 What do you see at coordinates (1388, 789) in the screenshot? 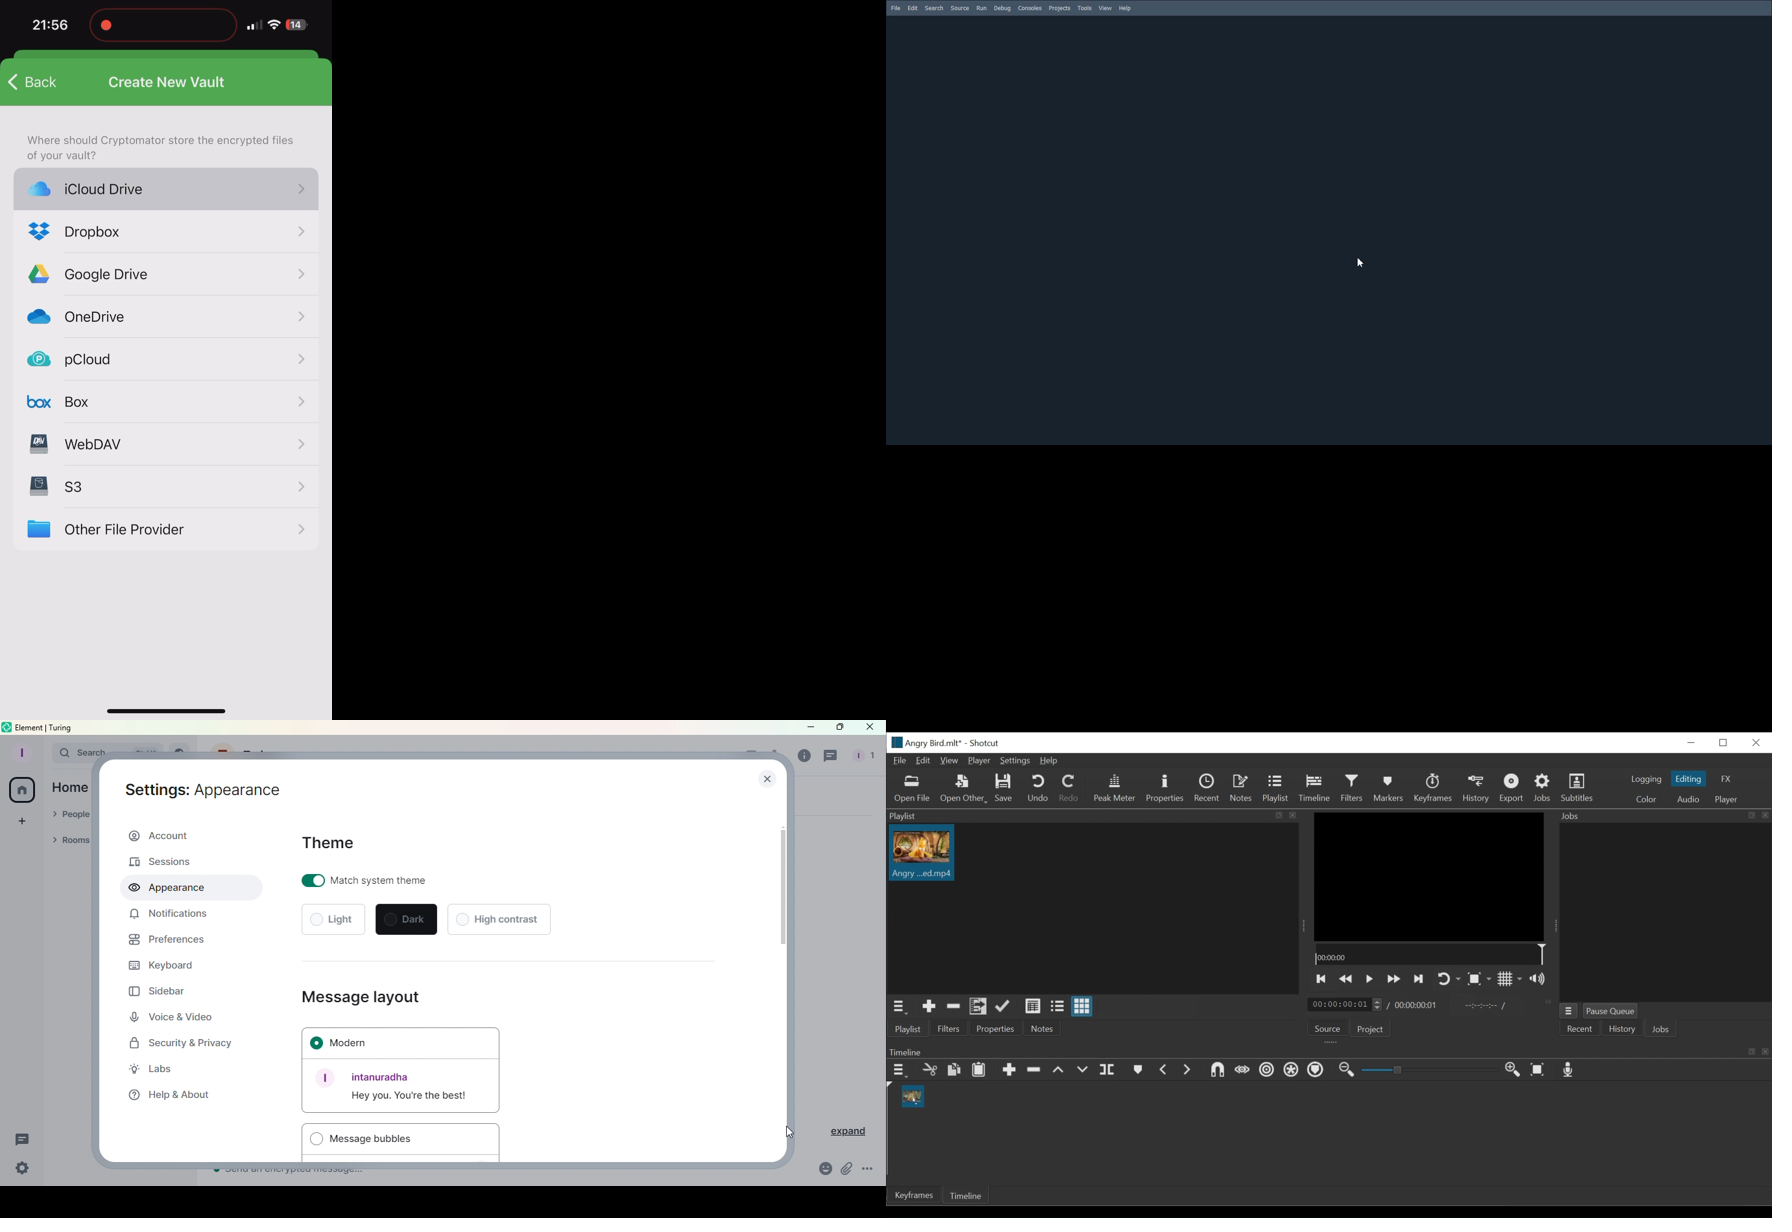
I see `Markers` at bounding box center [1388, 789].